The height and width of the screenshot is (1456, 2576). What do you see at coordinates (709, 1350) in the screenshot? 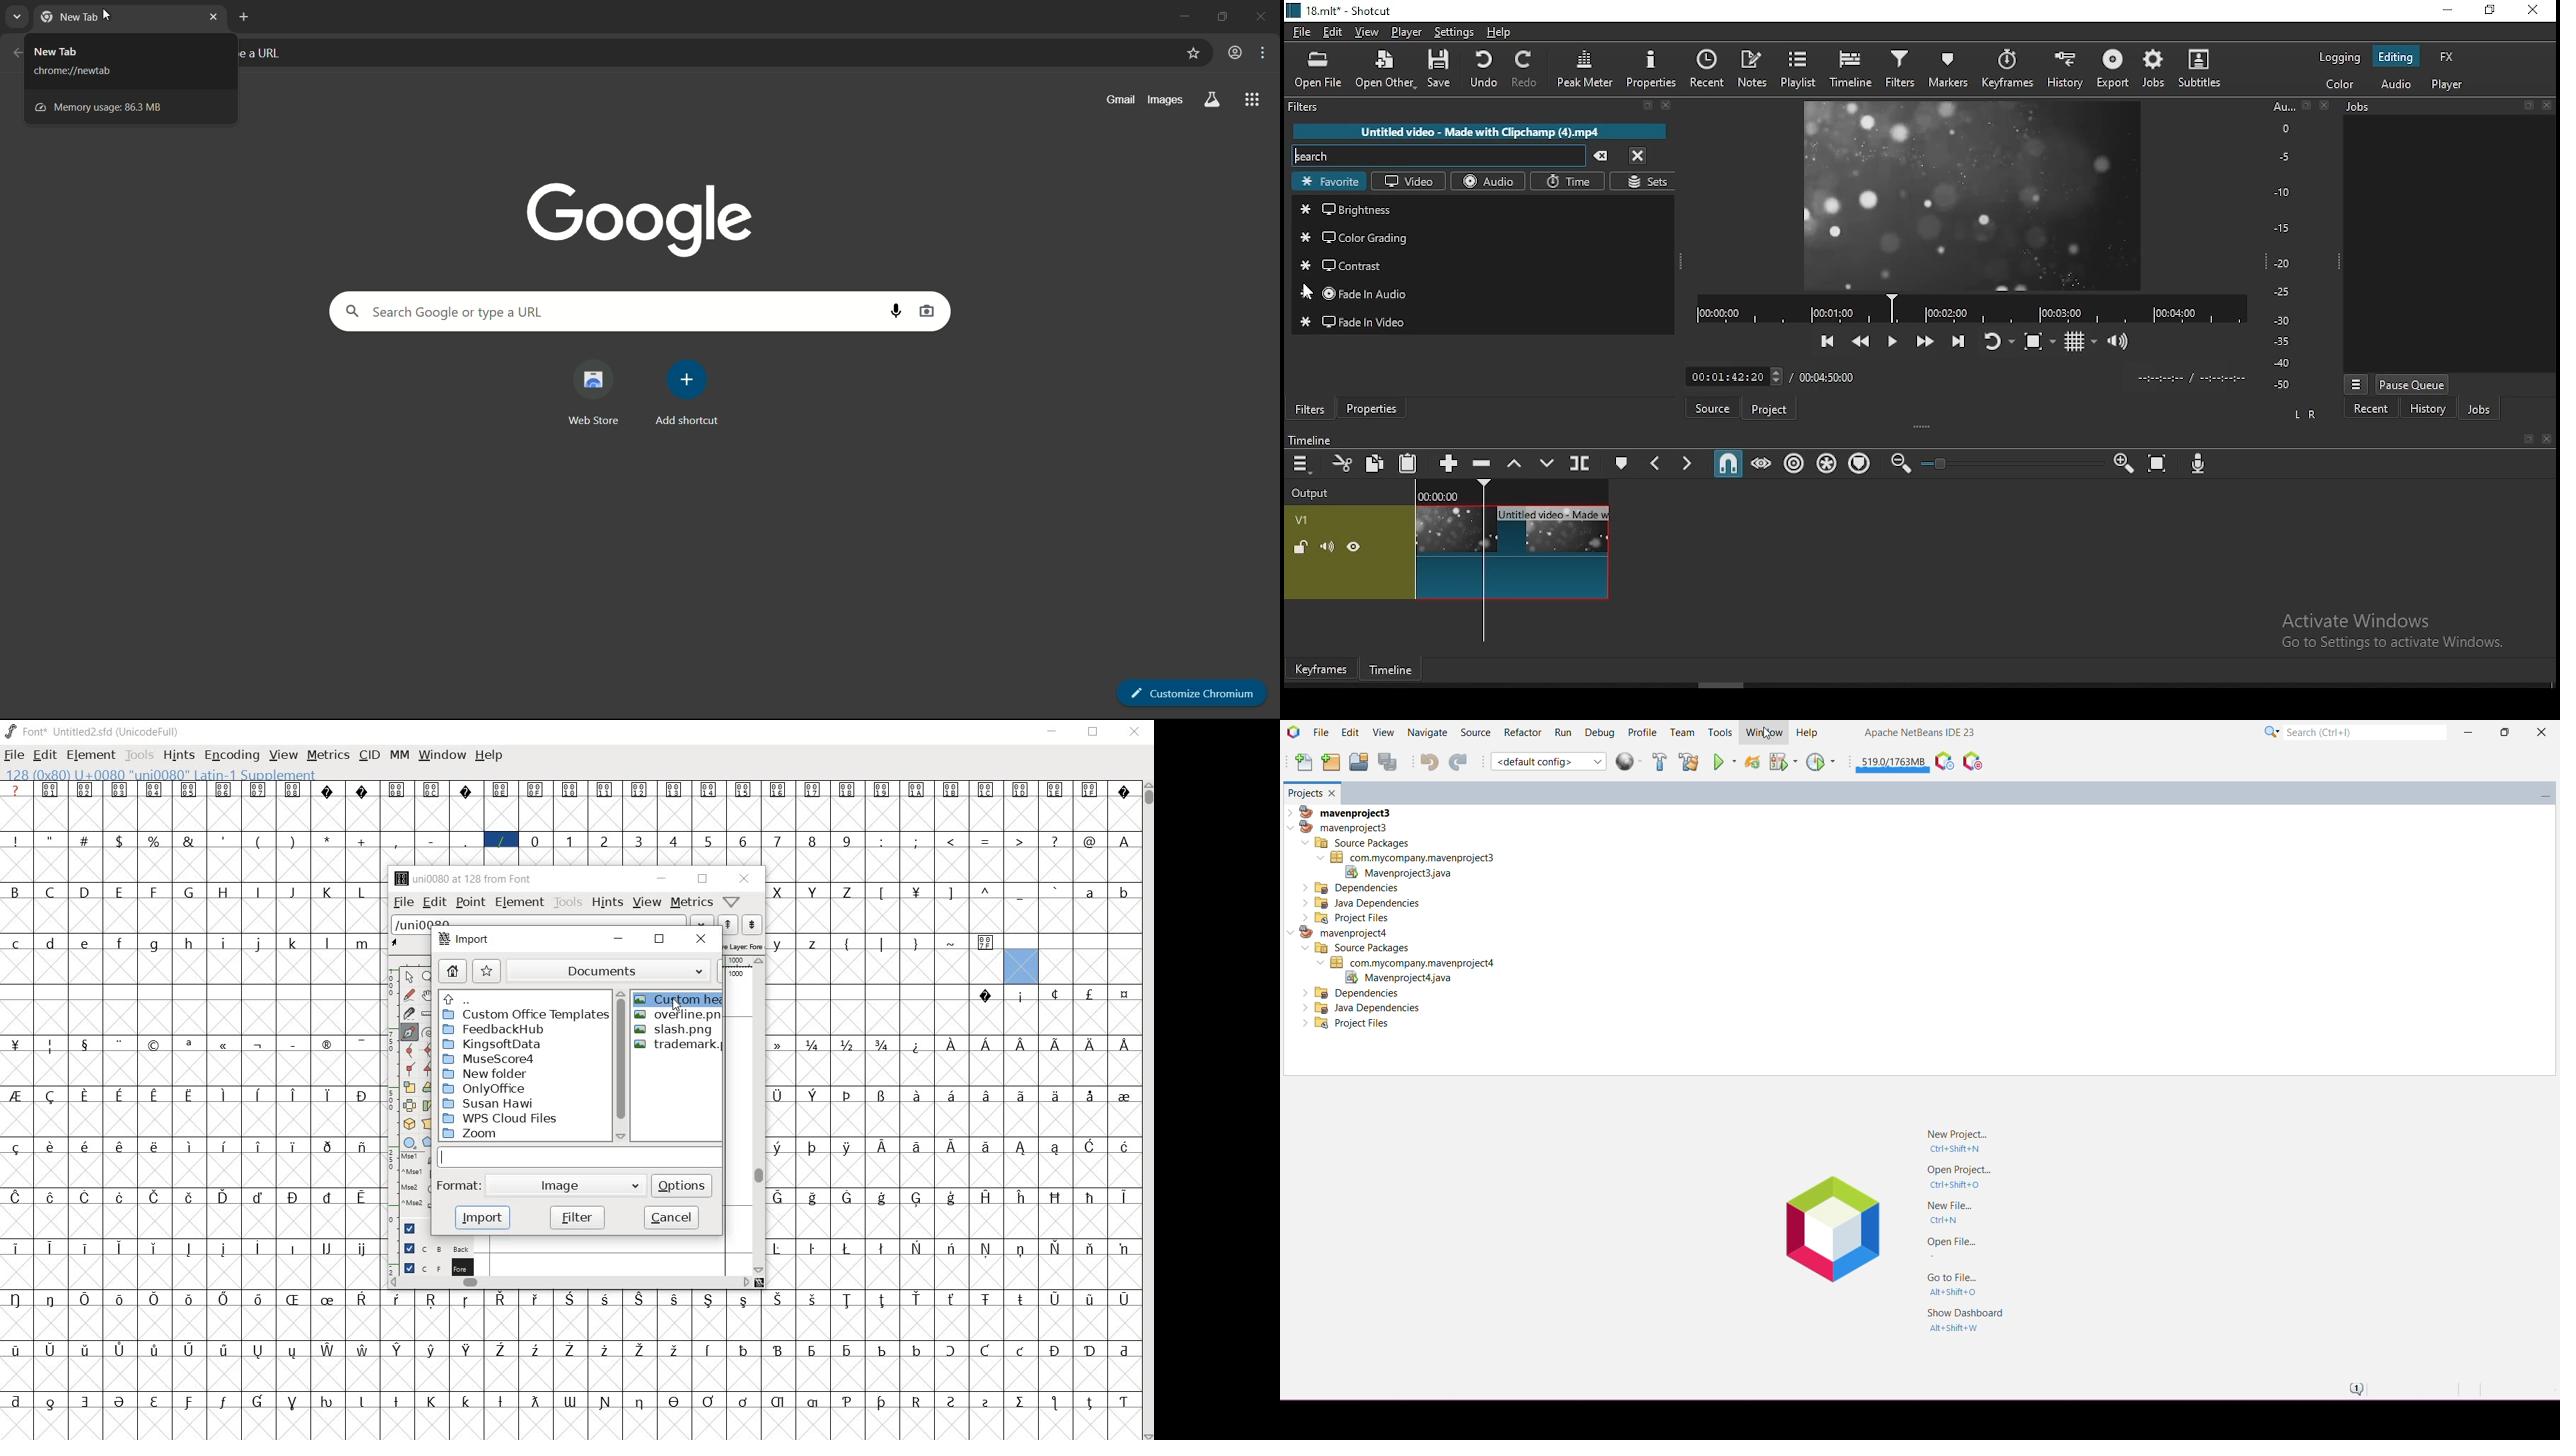
I see `glyph` at bounding box center [709, 1350].